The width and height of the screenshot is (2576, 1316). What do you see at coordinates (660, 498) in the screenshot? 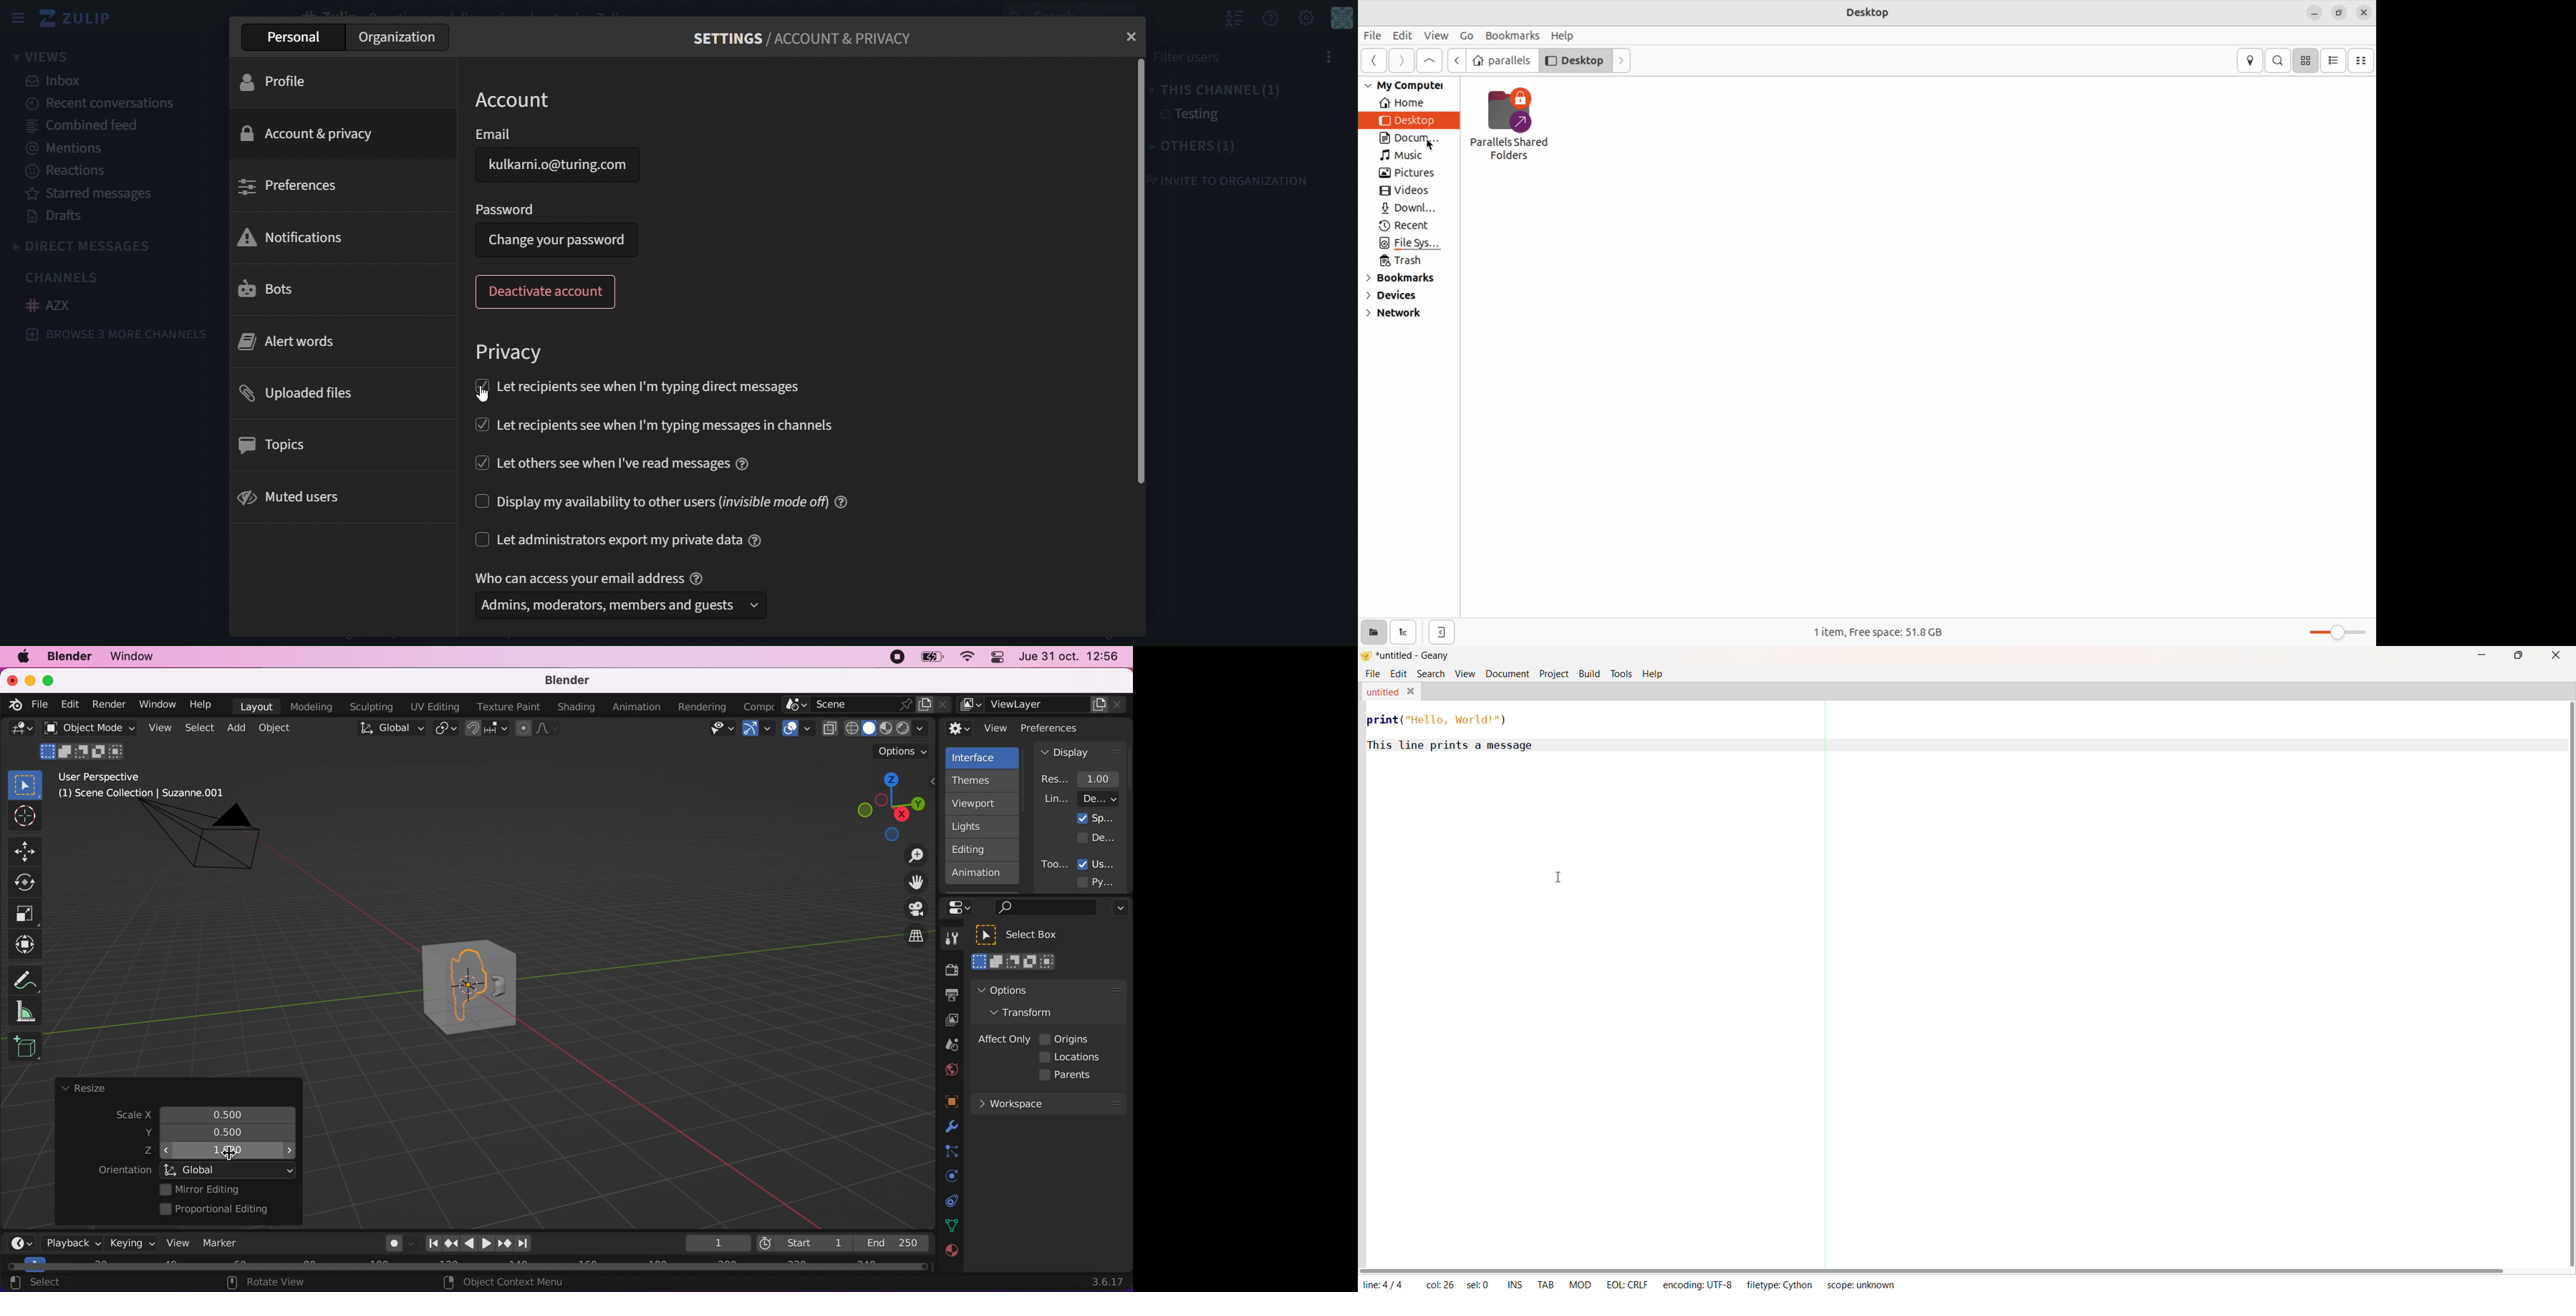
I see `display my availability to other users ` at bounding box center [660, 498].